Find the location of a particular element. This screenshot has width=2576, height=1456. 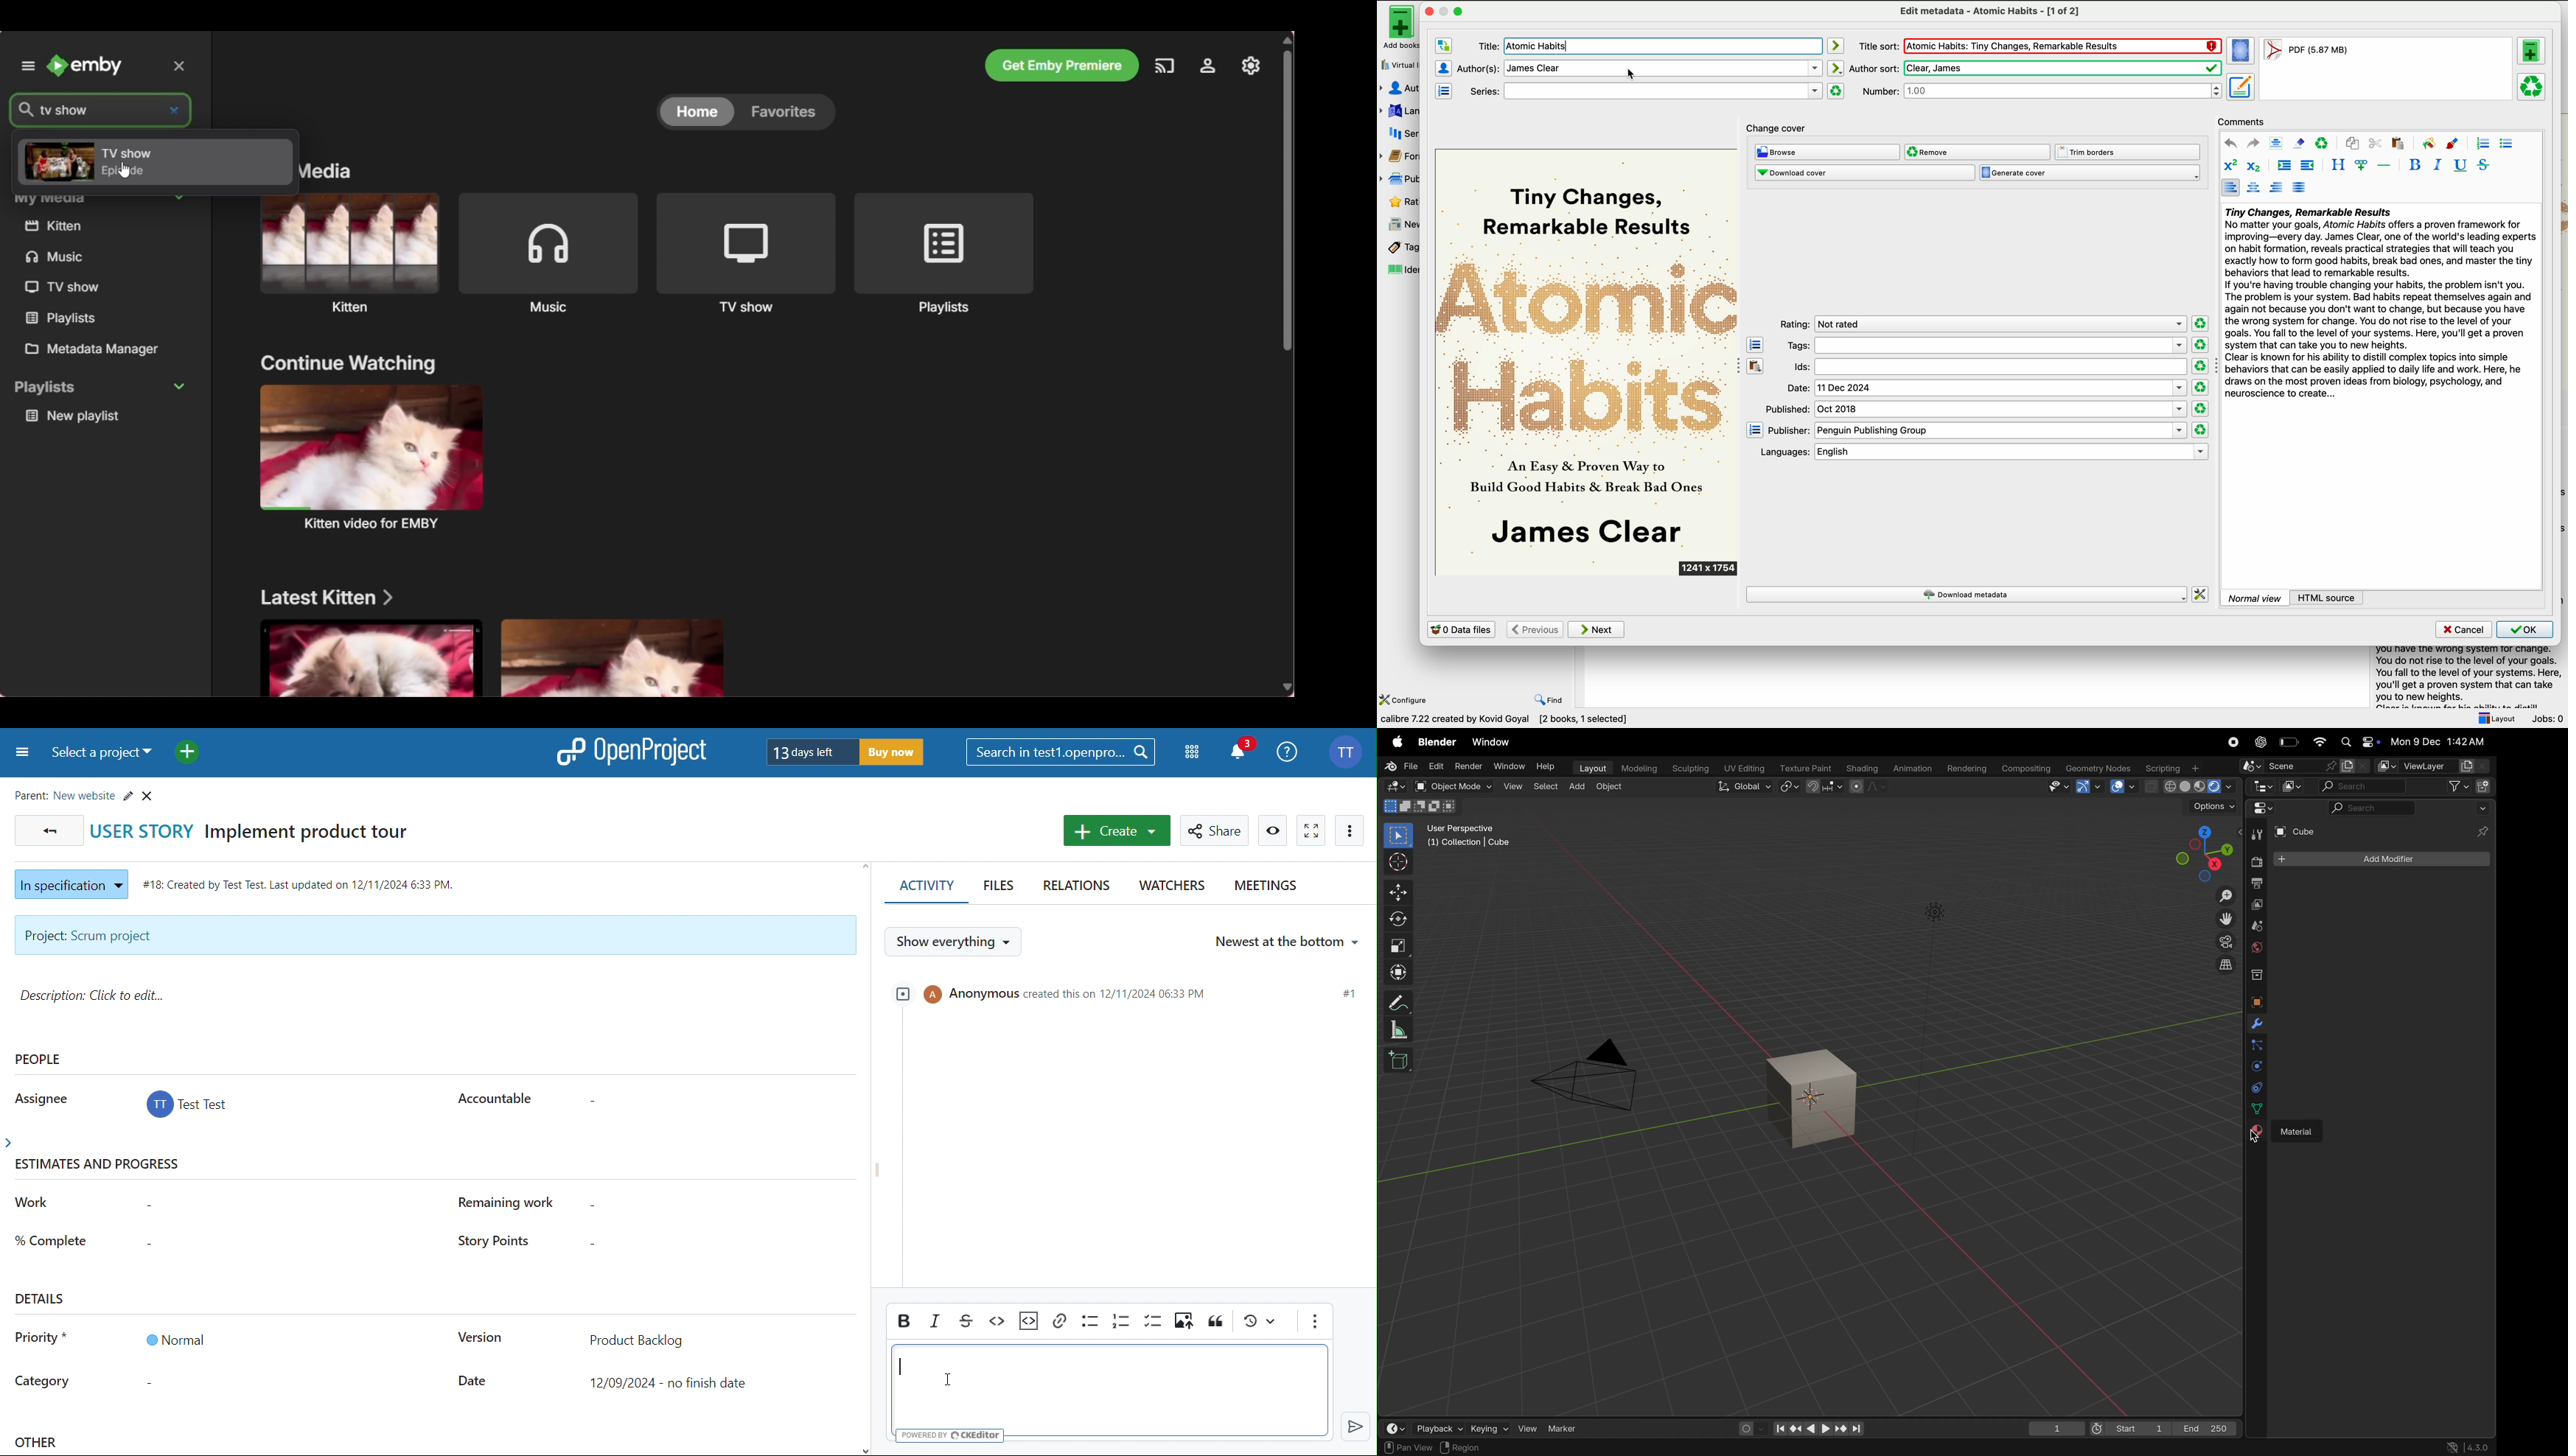

world is located at coordinates (2256, 947).